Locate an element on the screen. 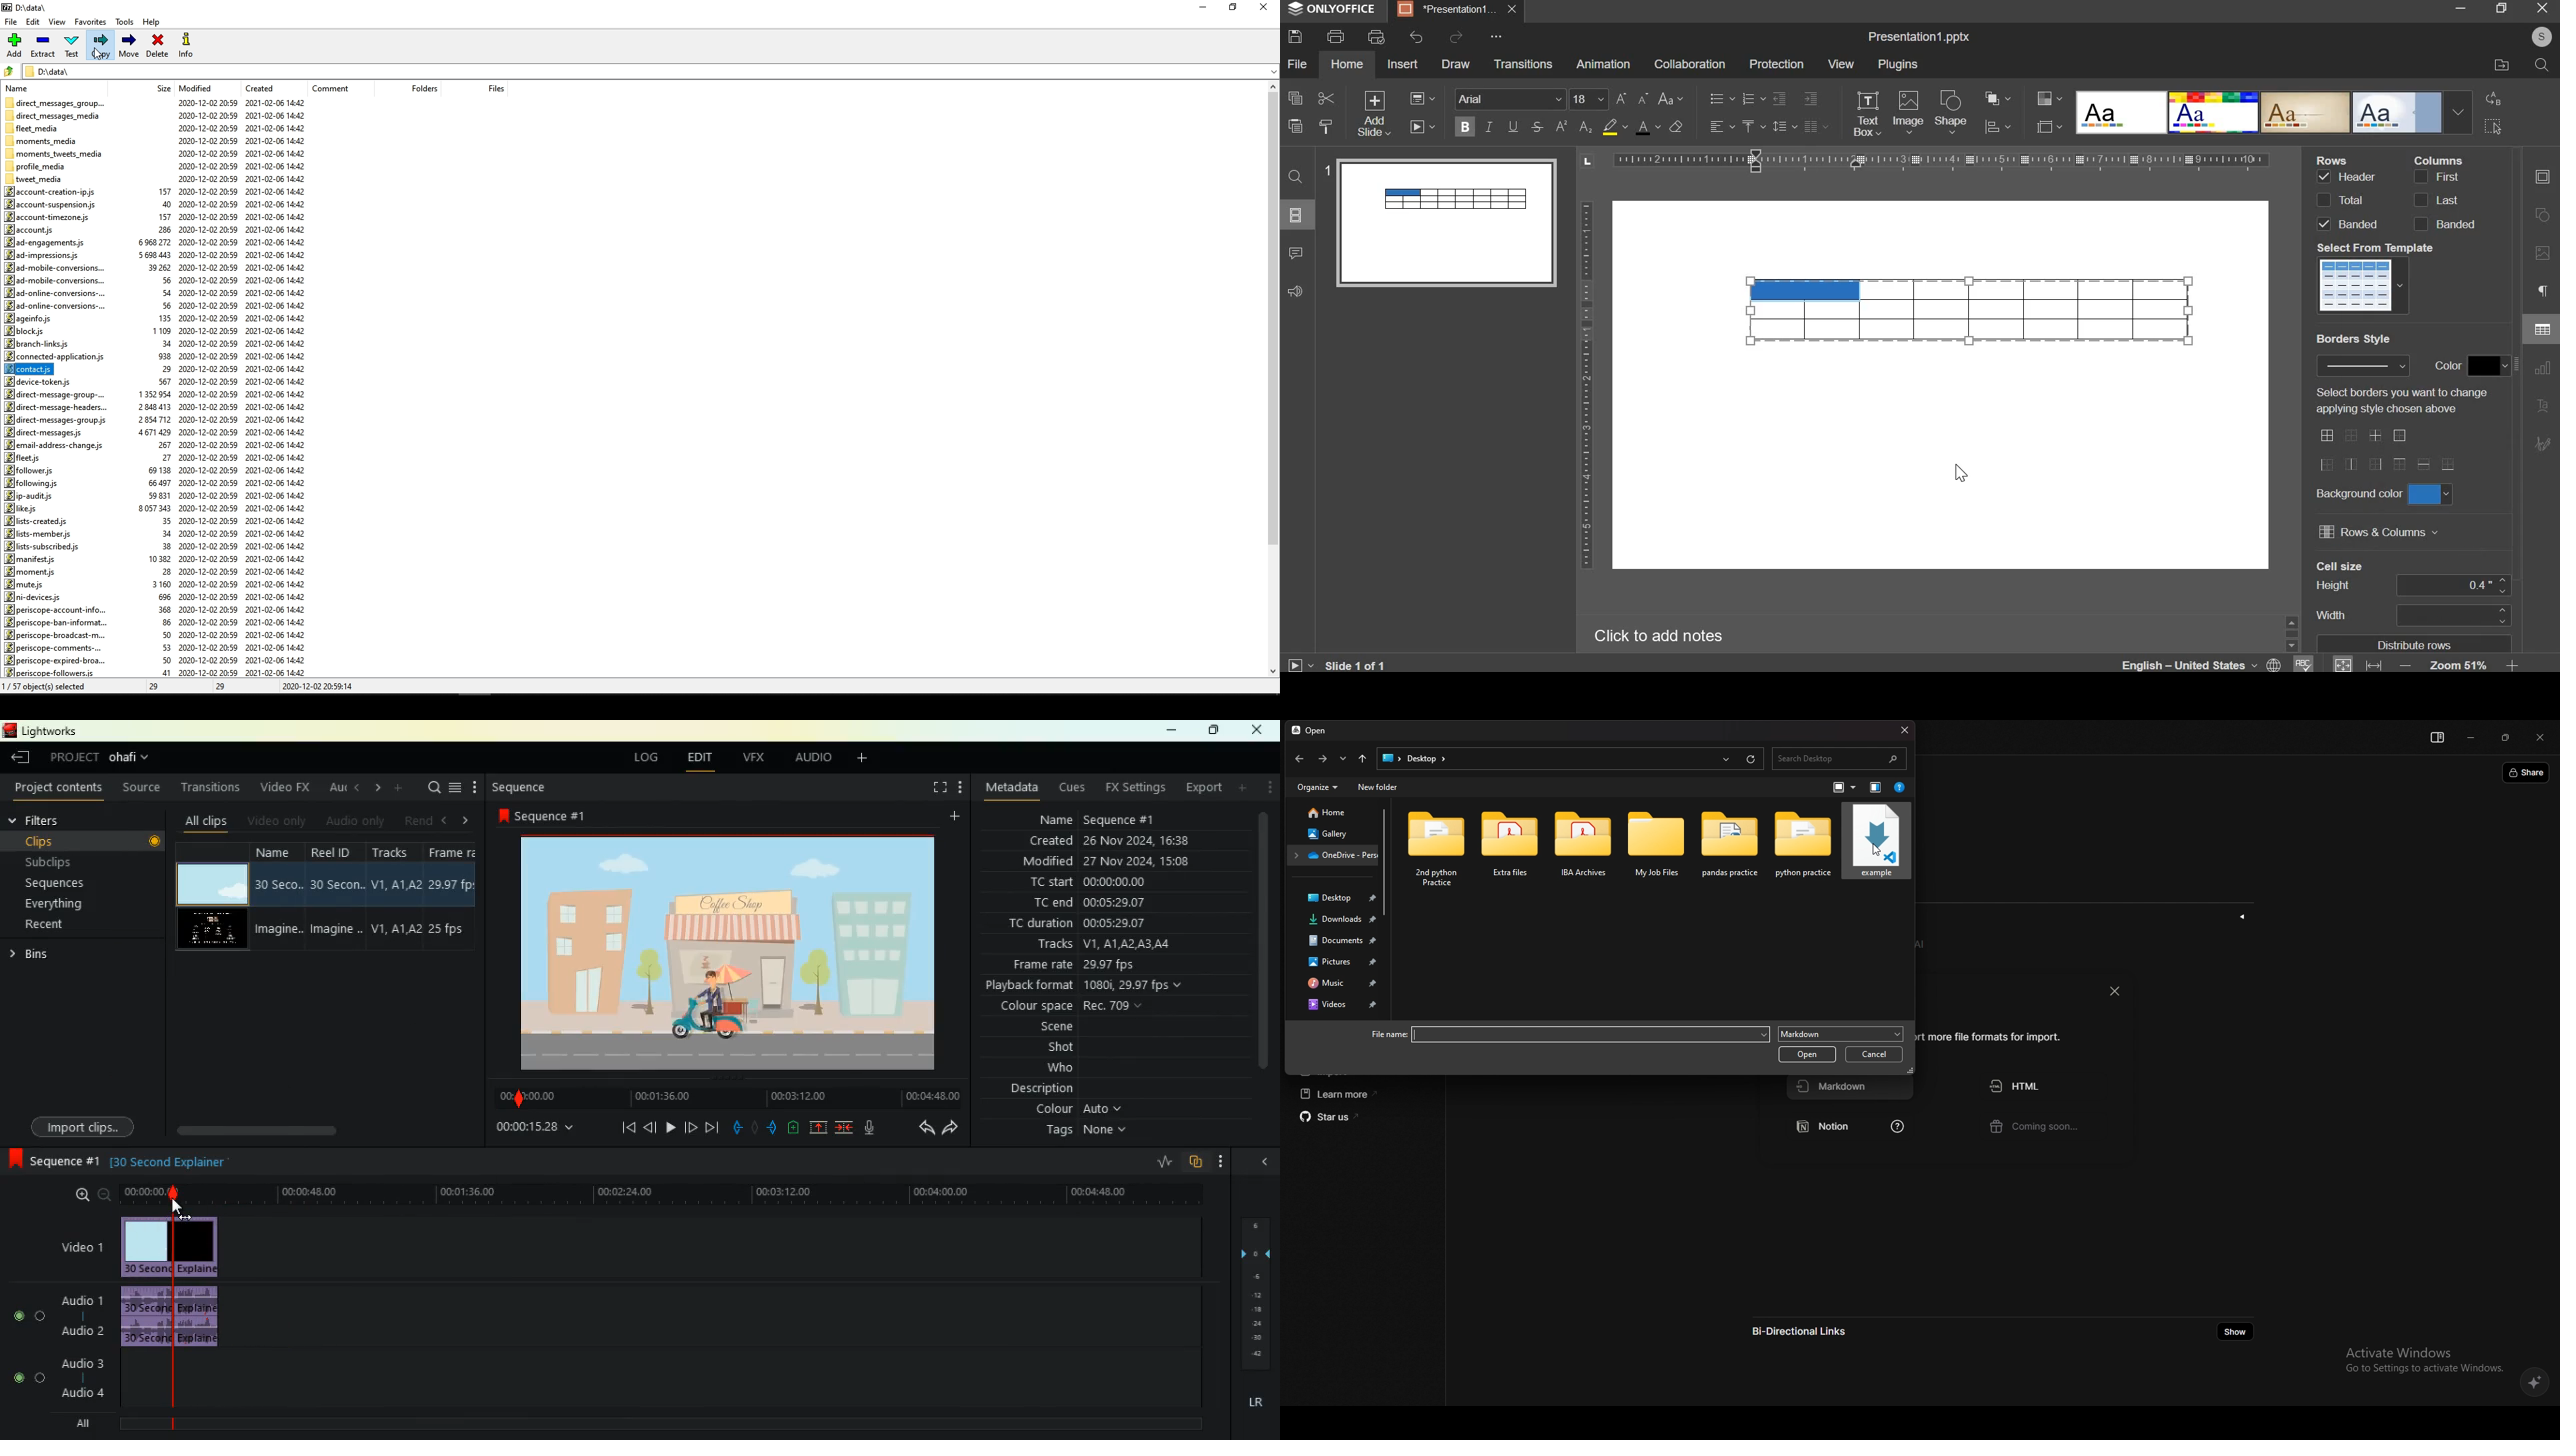 This screenshot has height=1456, width=2576. decrease indent is located at coordinates (1779, 99).